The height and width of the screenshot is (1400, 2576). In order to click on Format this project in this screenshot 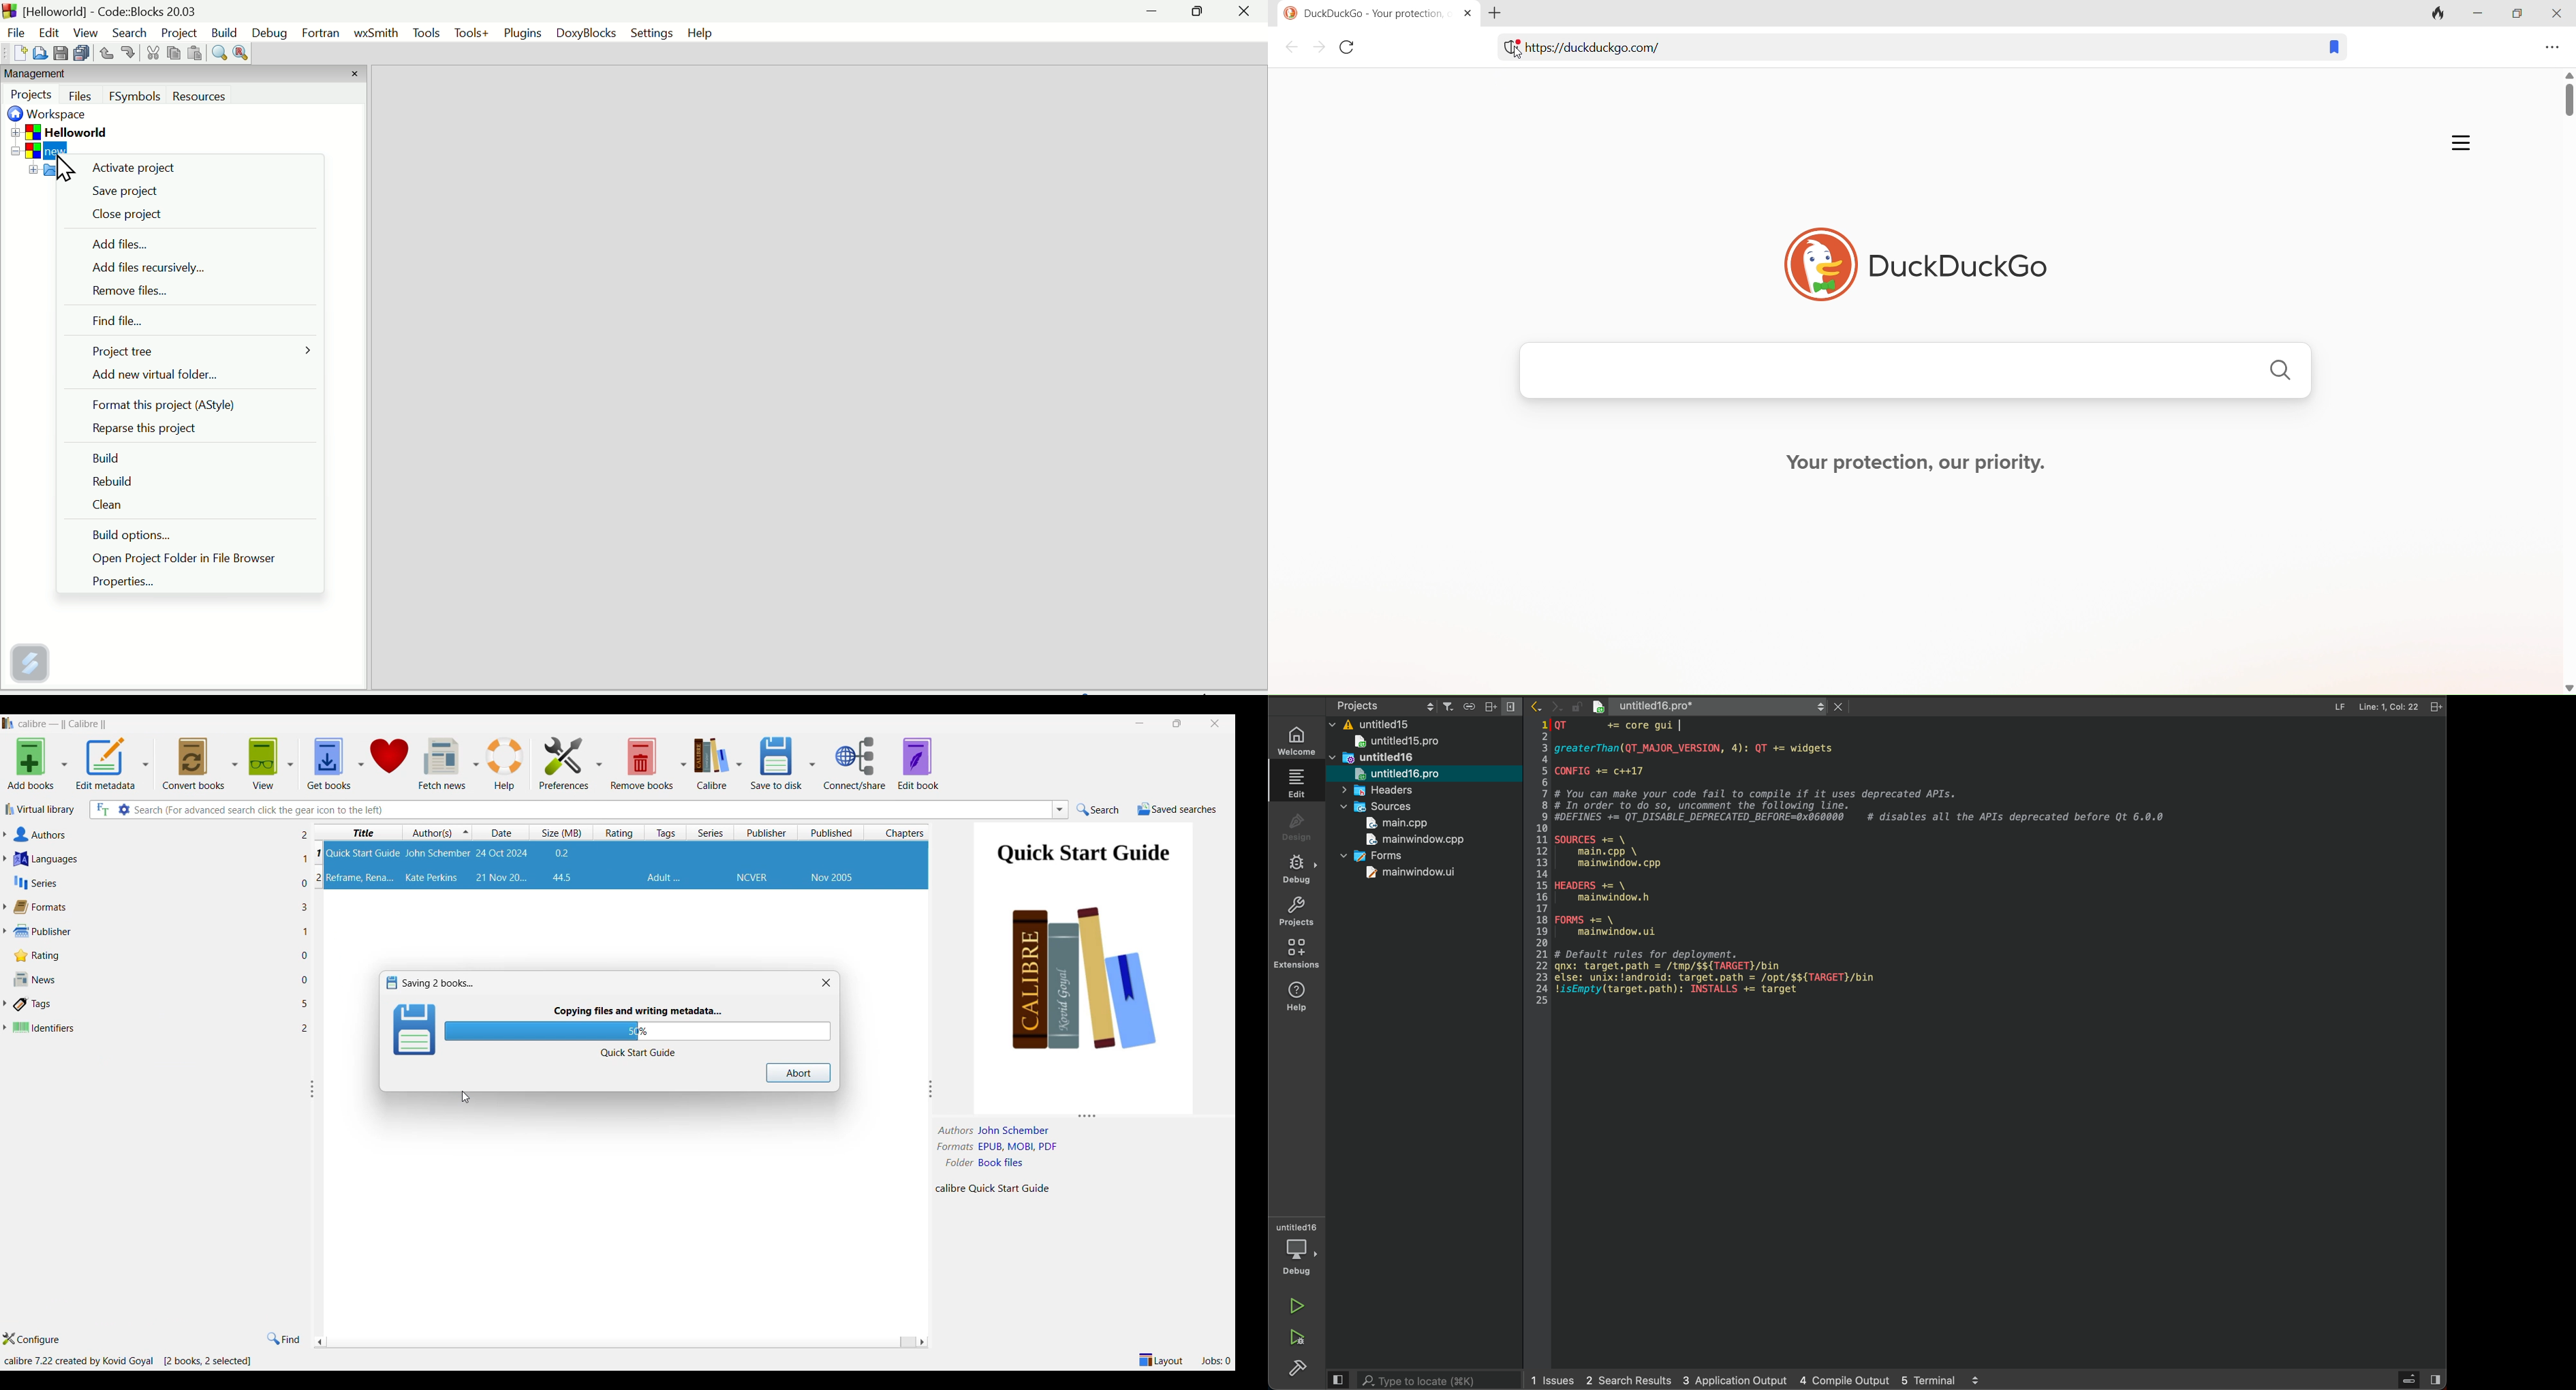, I will do `click(175, 406)`.